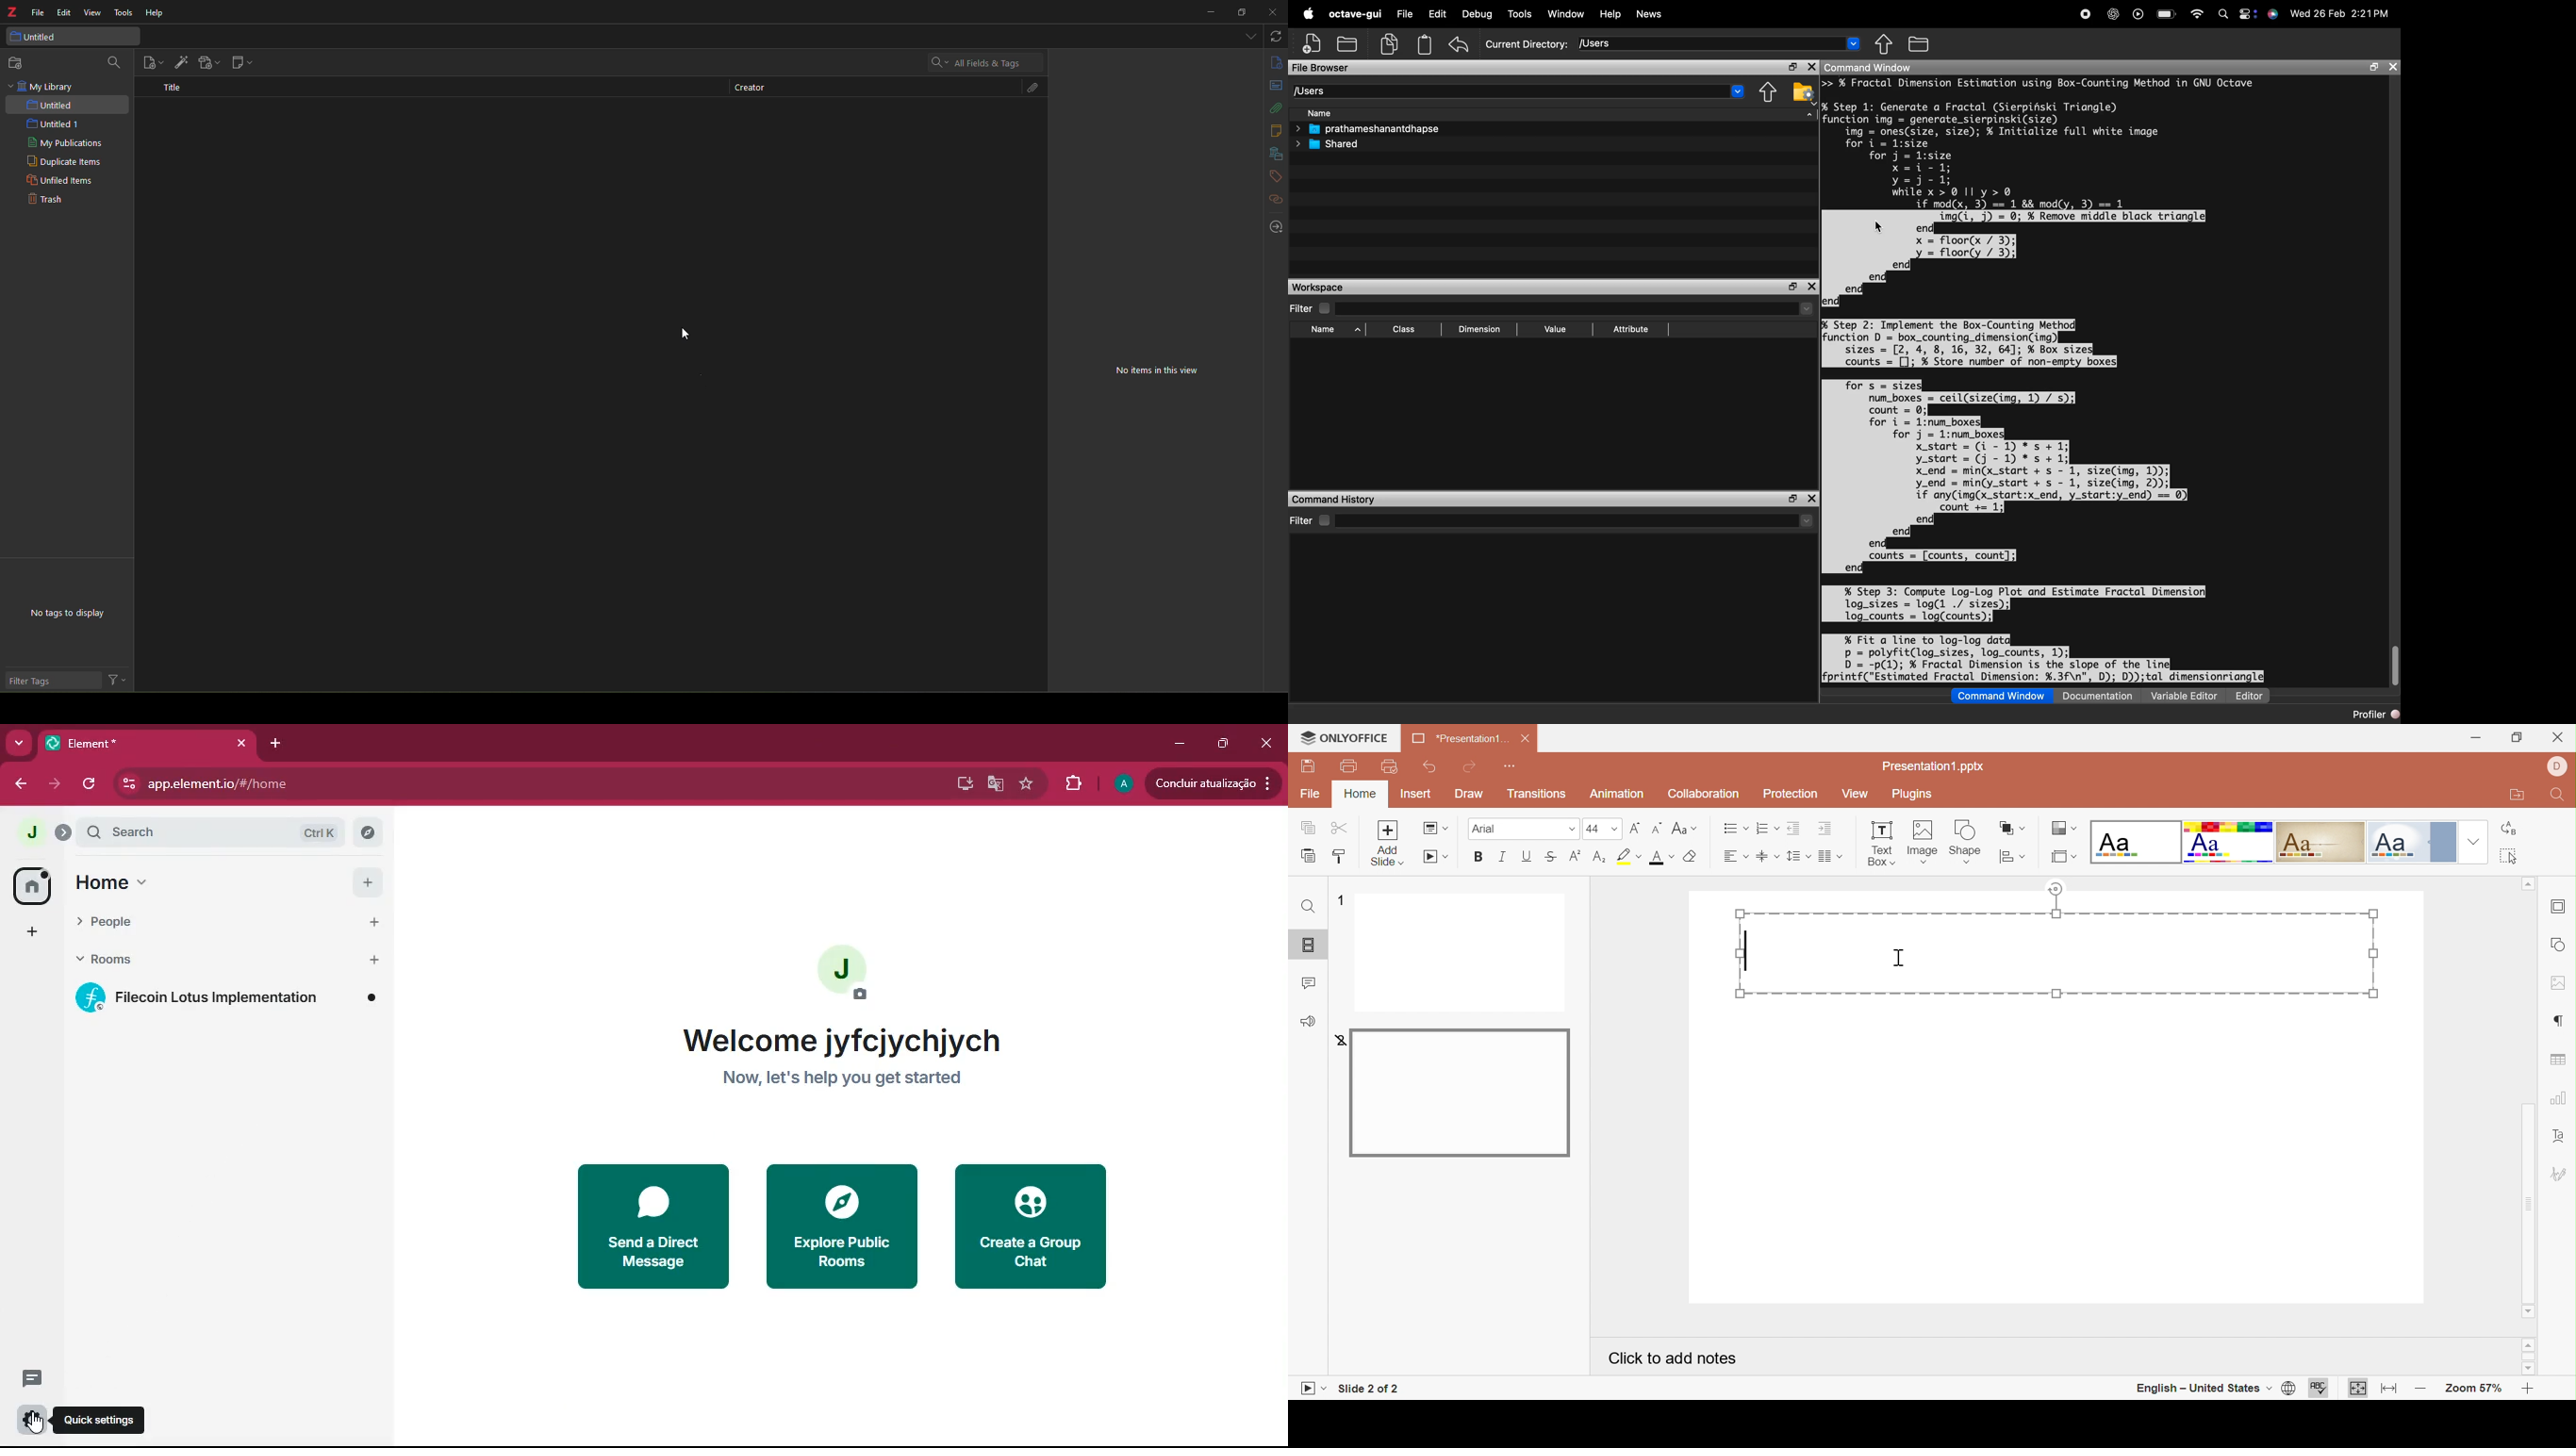  I want to click on profile, so click(1120, 784).